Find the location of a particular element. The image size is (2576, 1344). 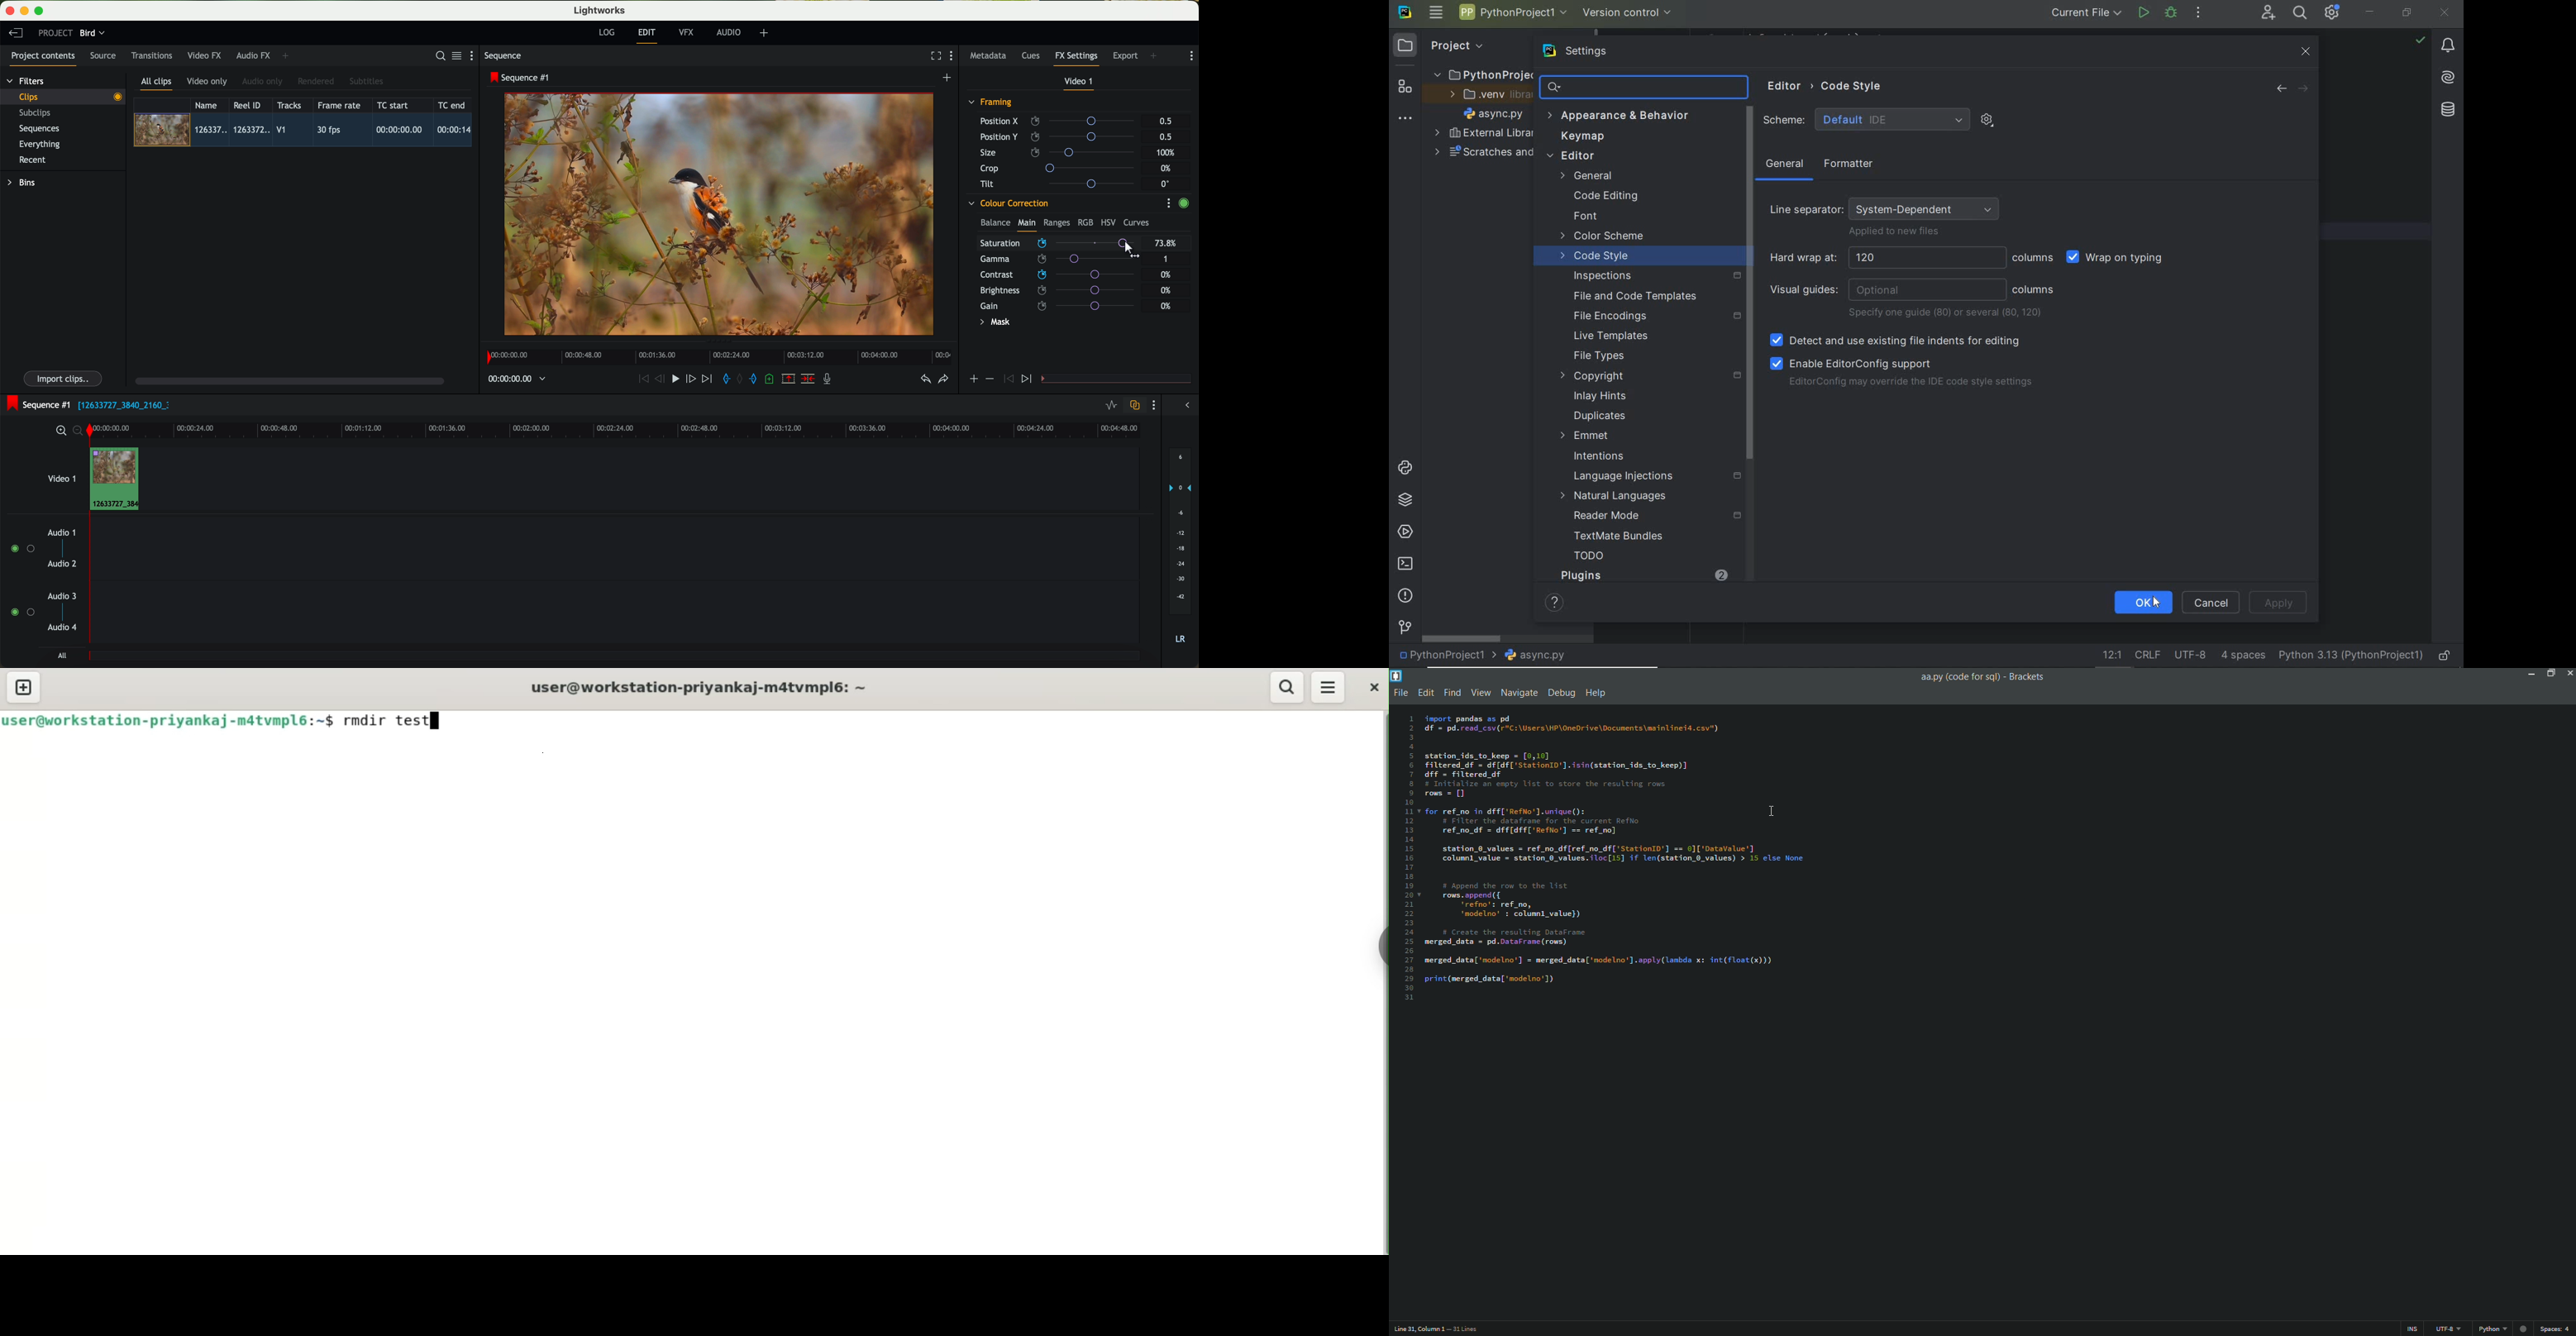

73.8% is located at coordinates (1166, 244).